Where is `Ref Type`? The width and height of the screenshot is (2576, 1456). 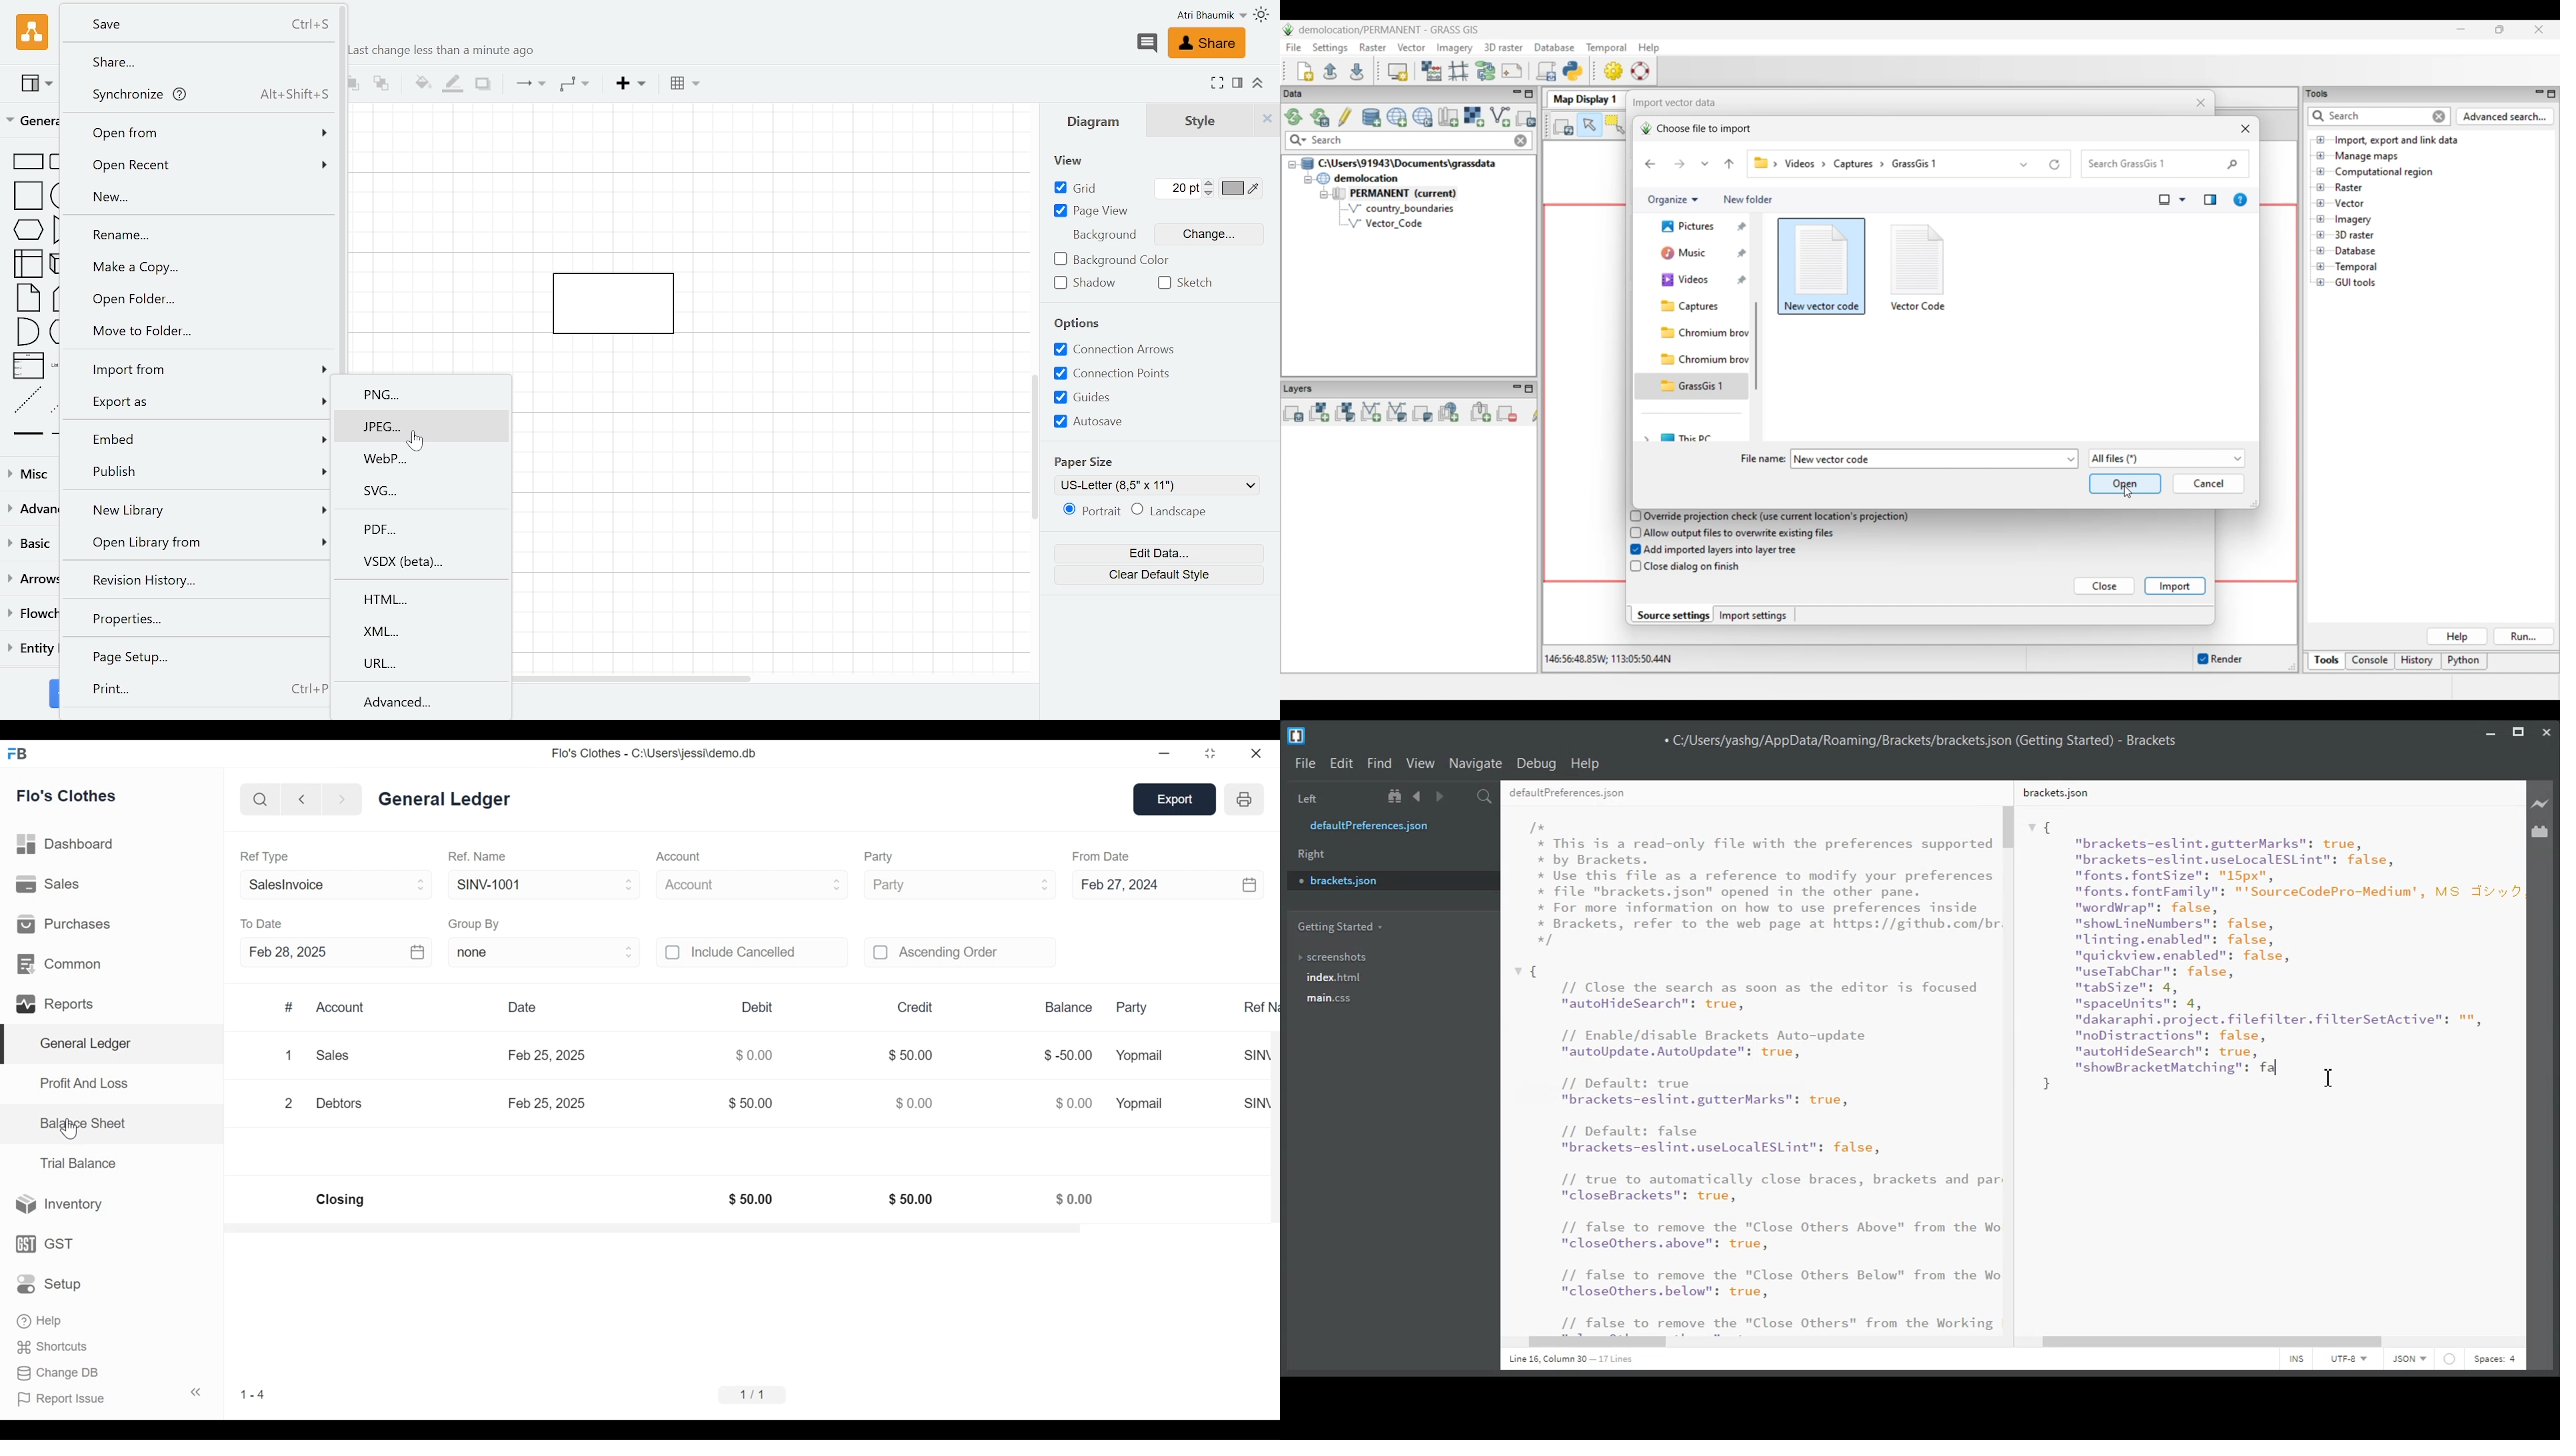
Ref Type is located at coordinates (265, 857).